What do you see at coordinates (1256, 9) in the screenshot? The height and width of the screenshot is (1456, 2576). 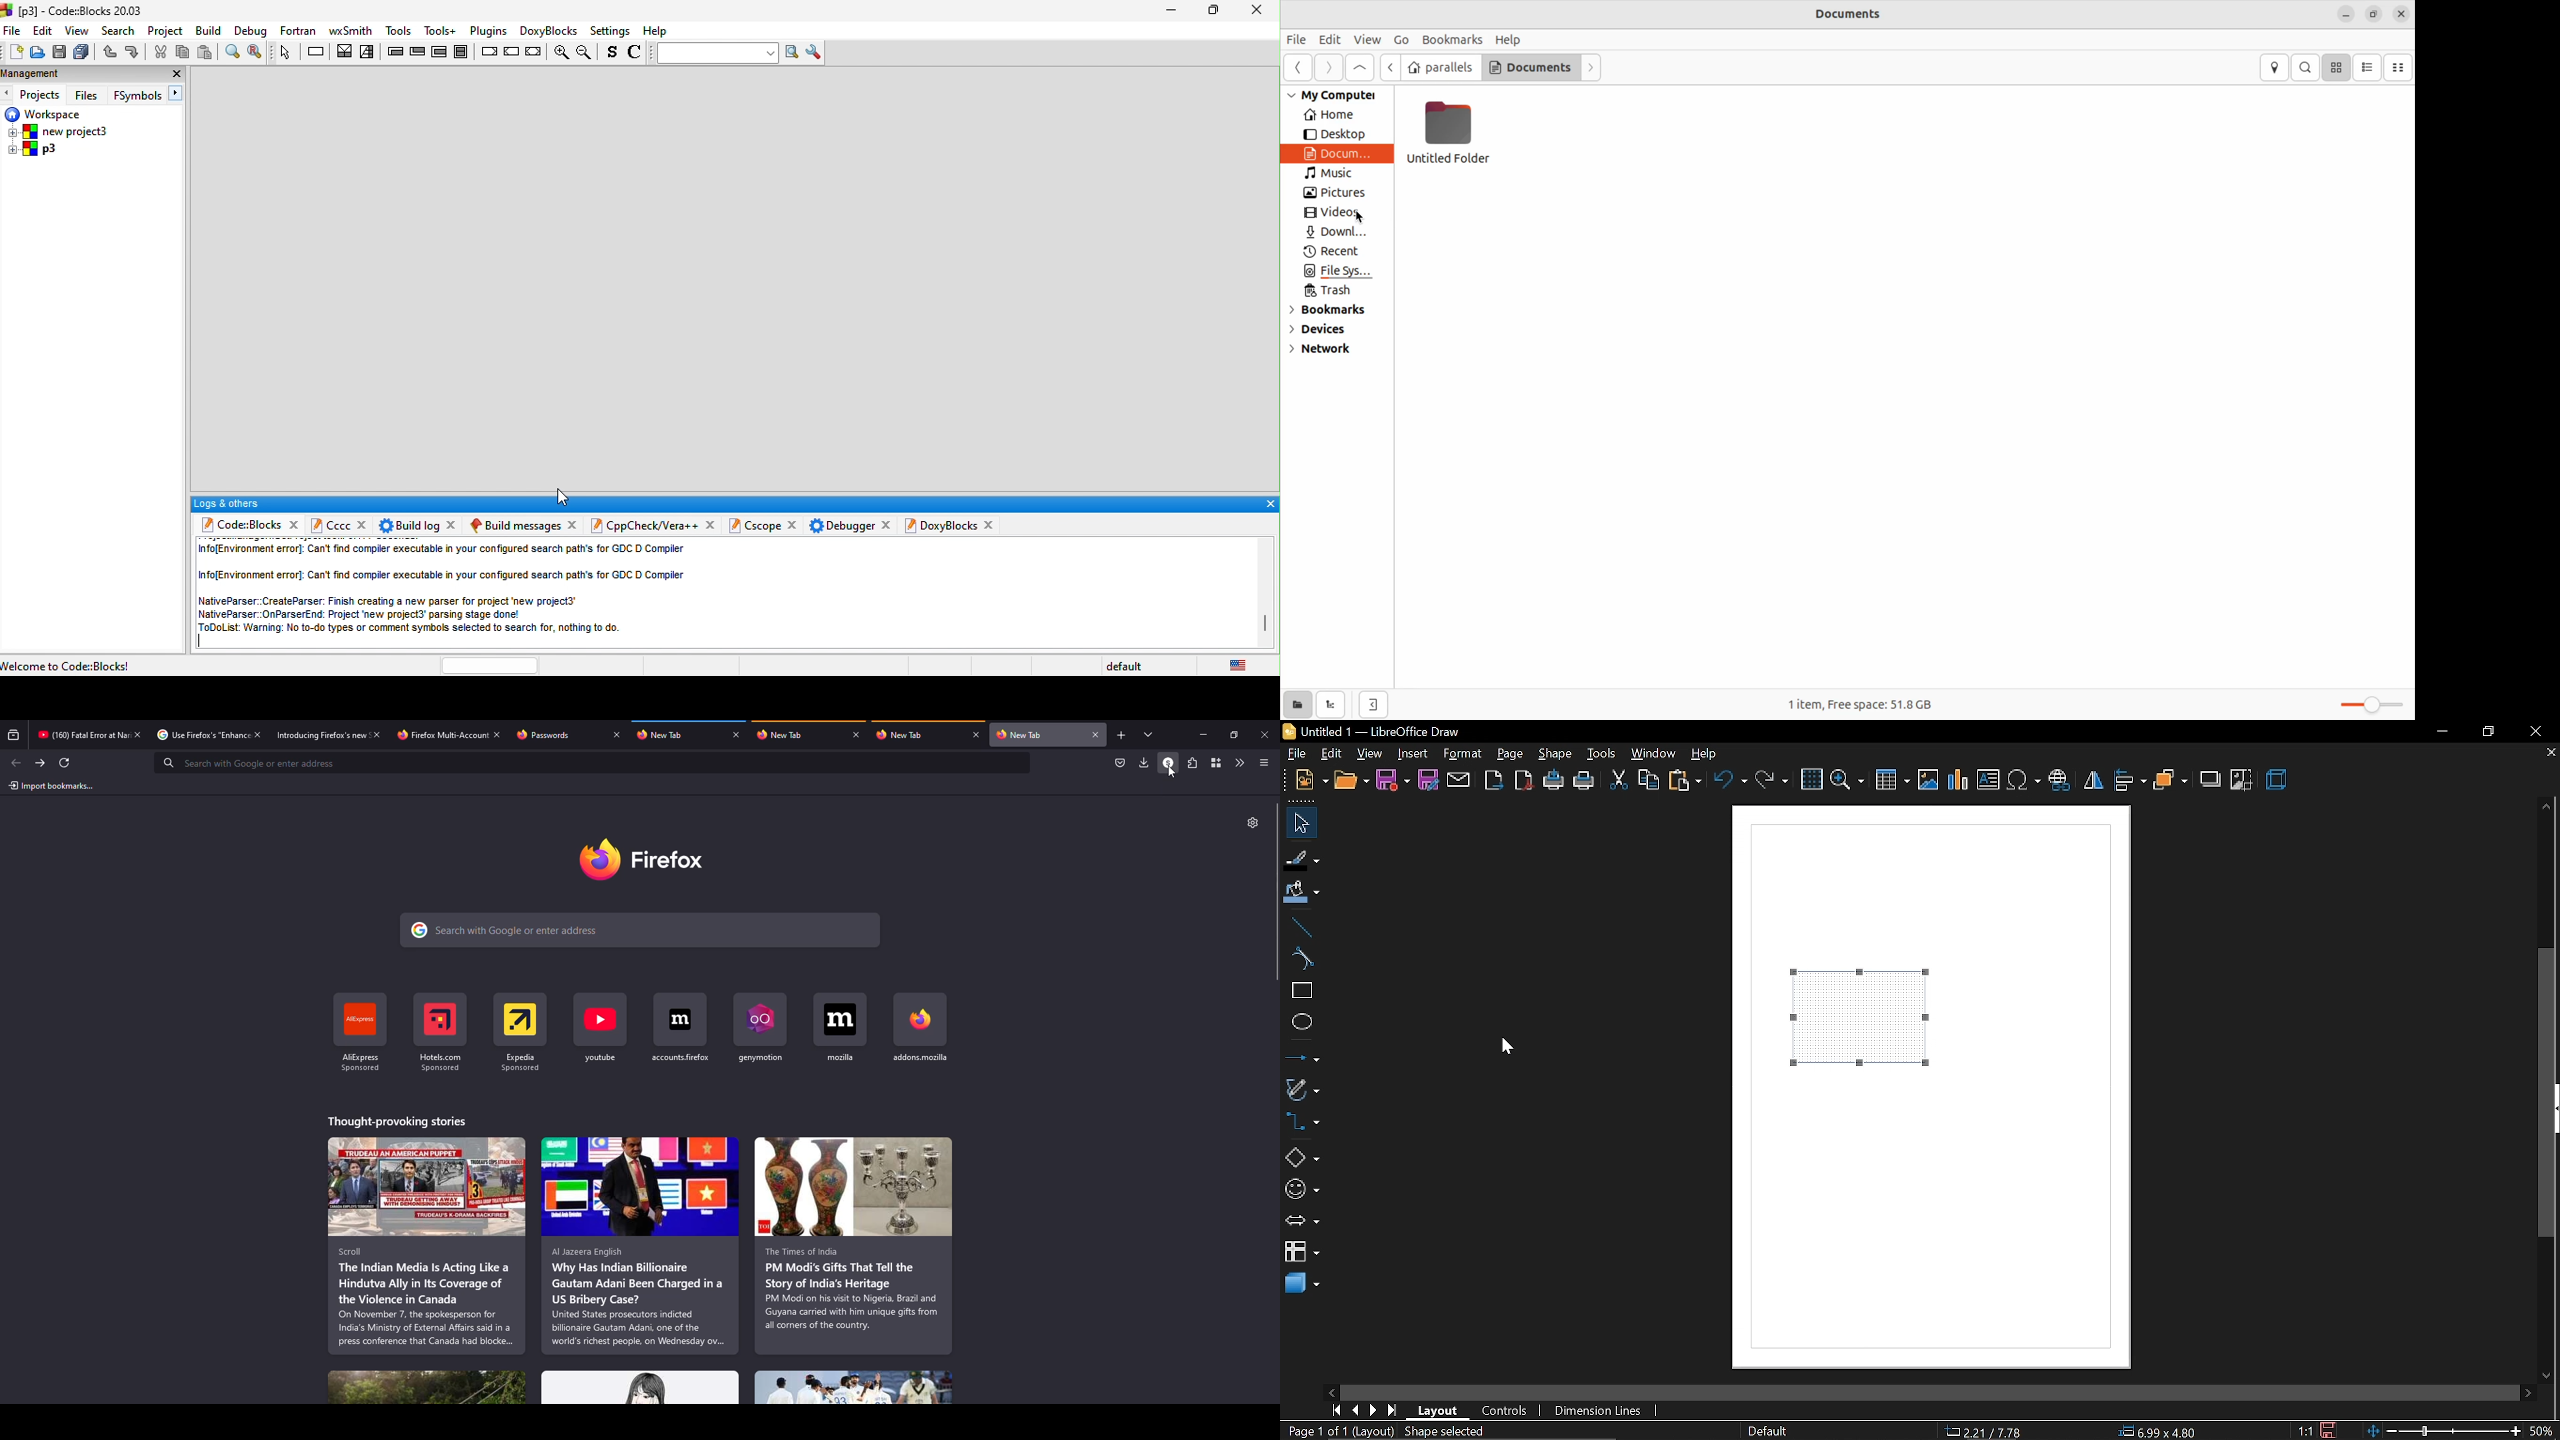 I see `close` at bounding box center [1256, 9].